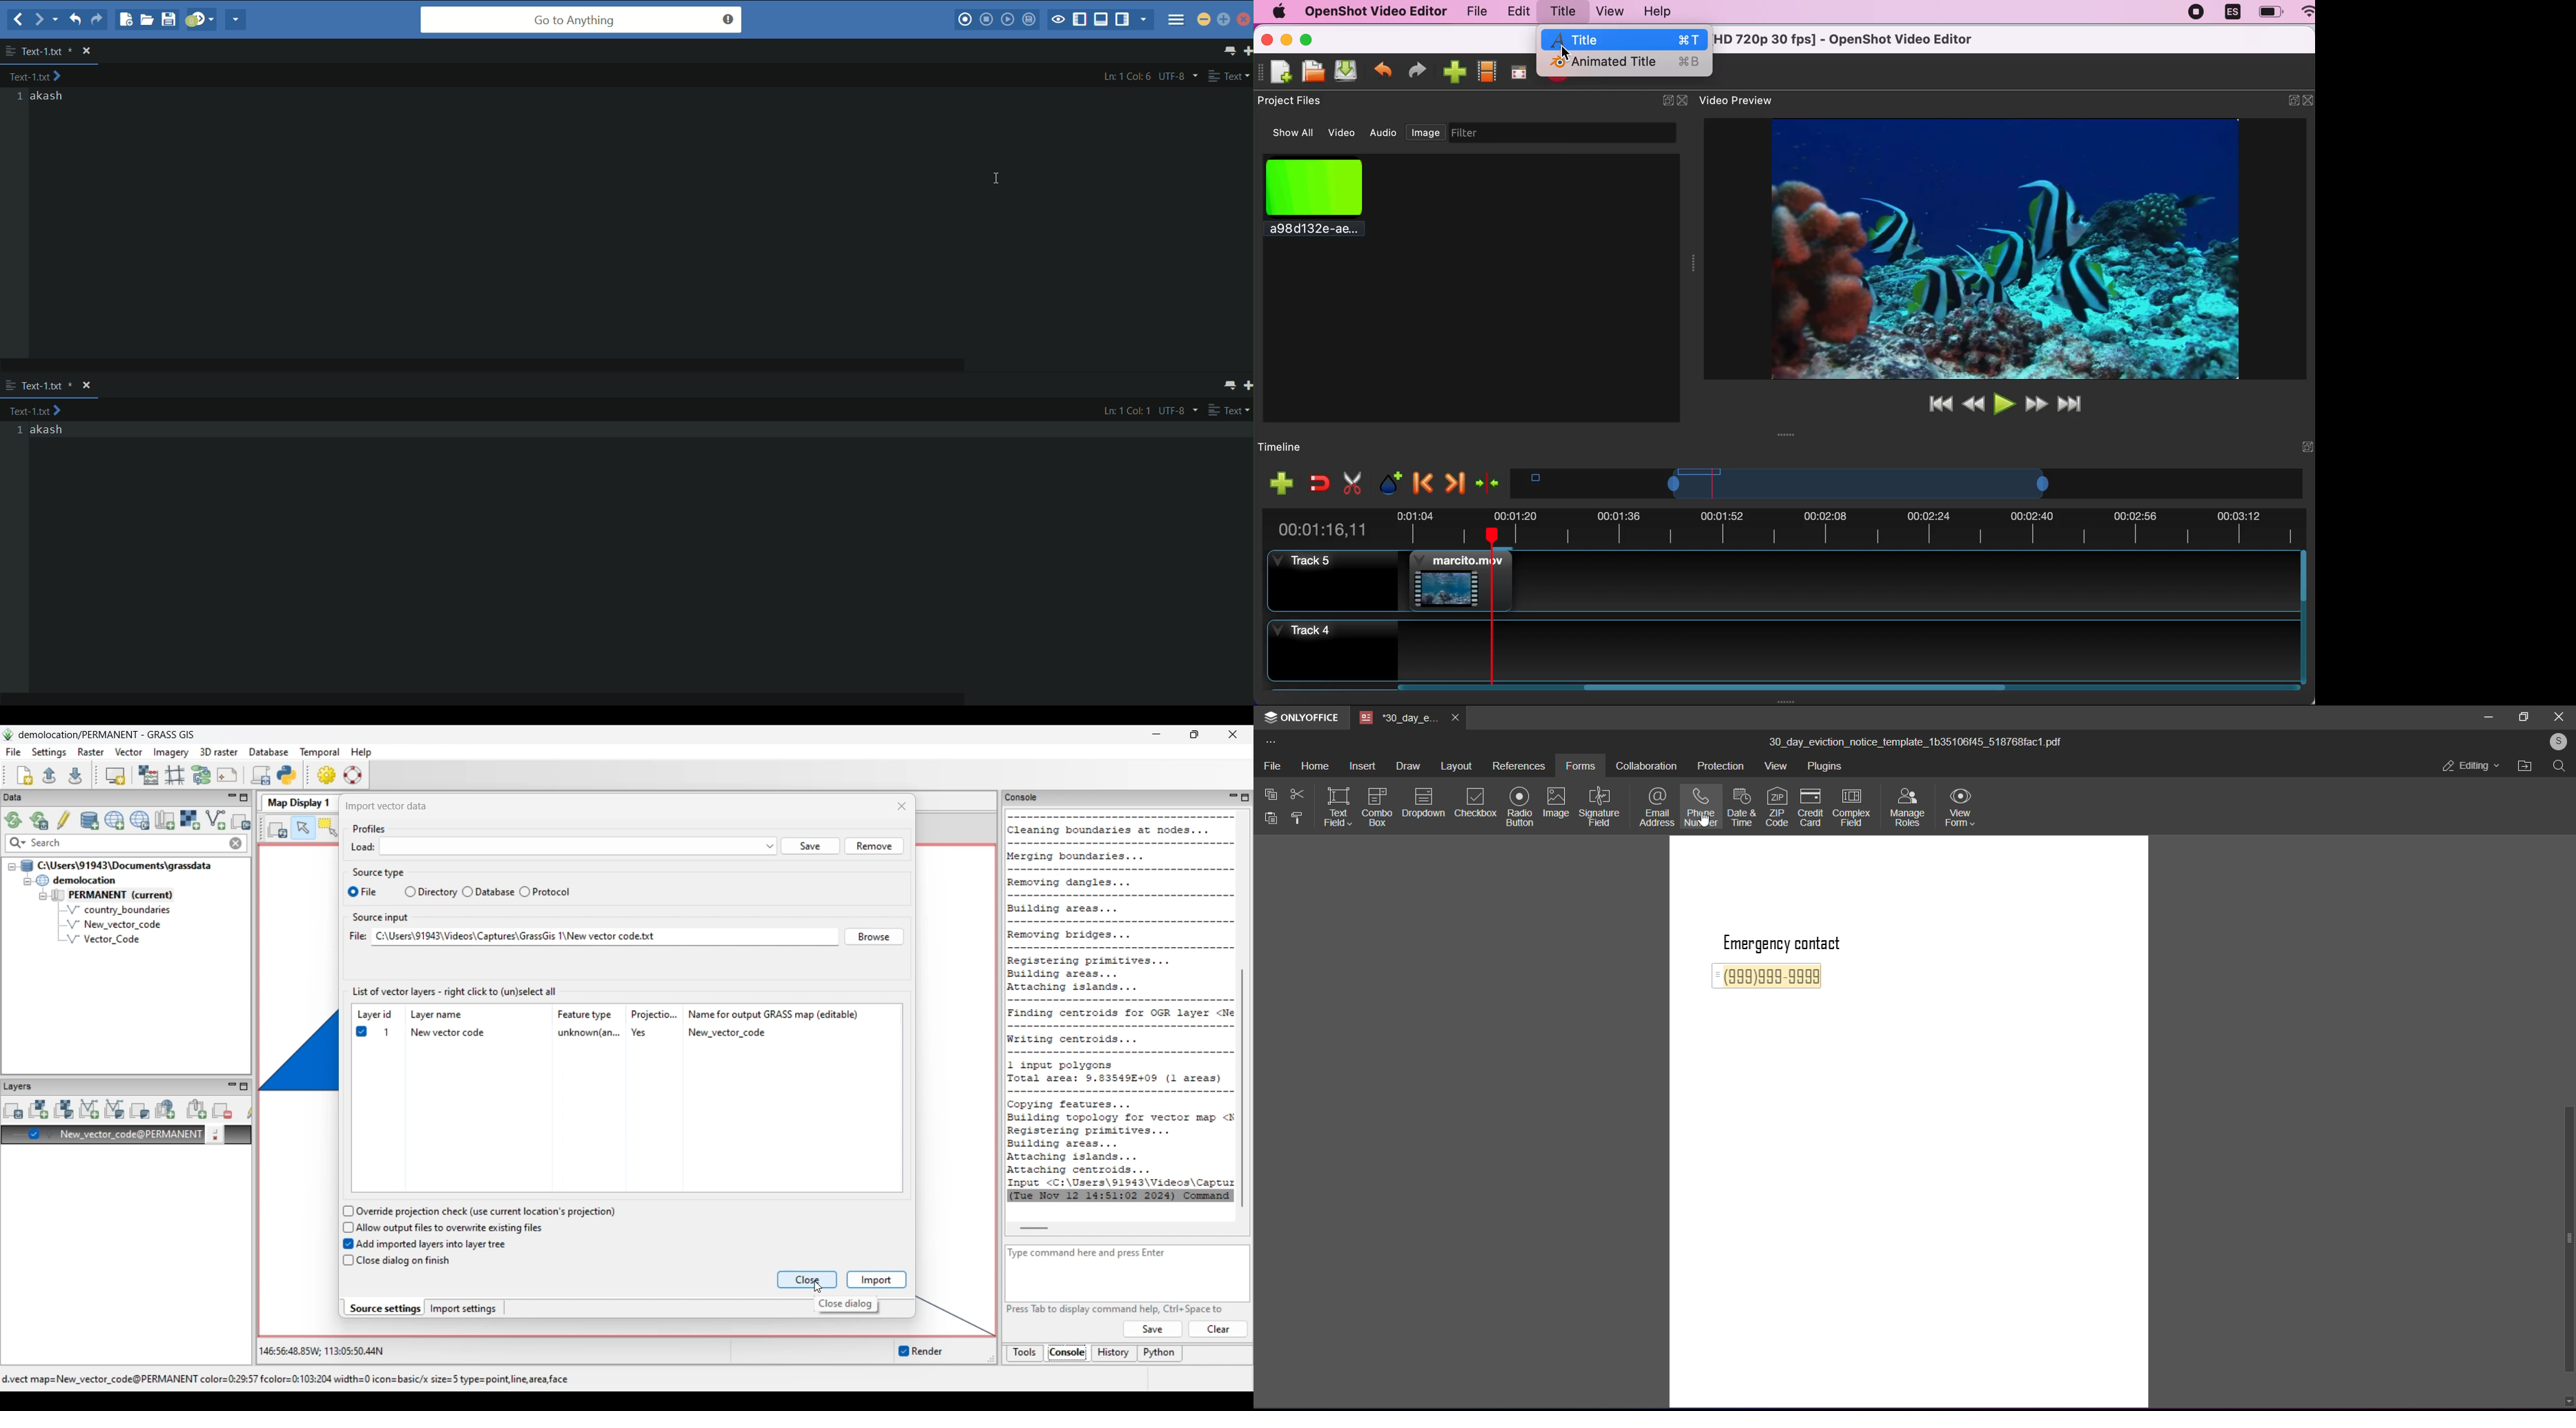 This screenshot has height=1428, width=2576. I want to click on close, so click(2558, 717).